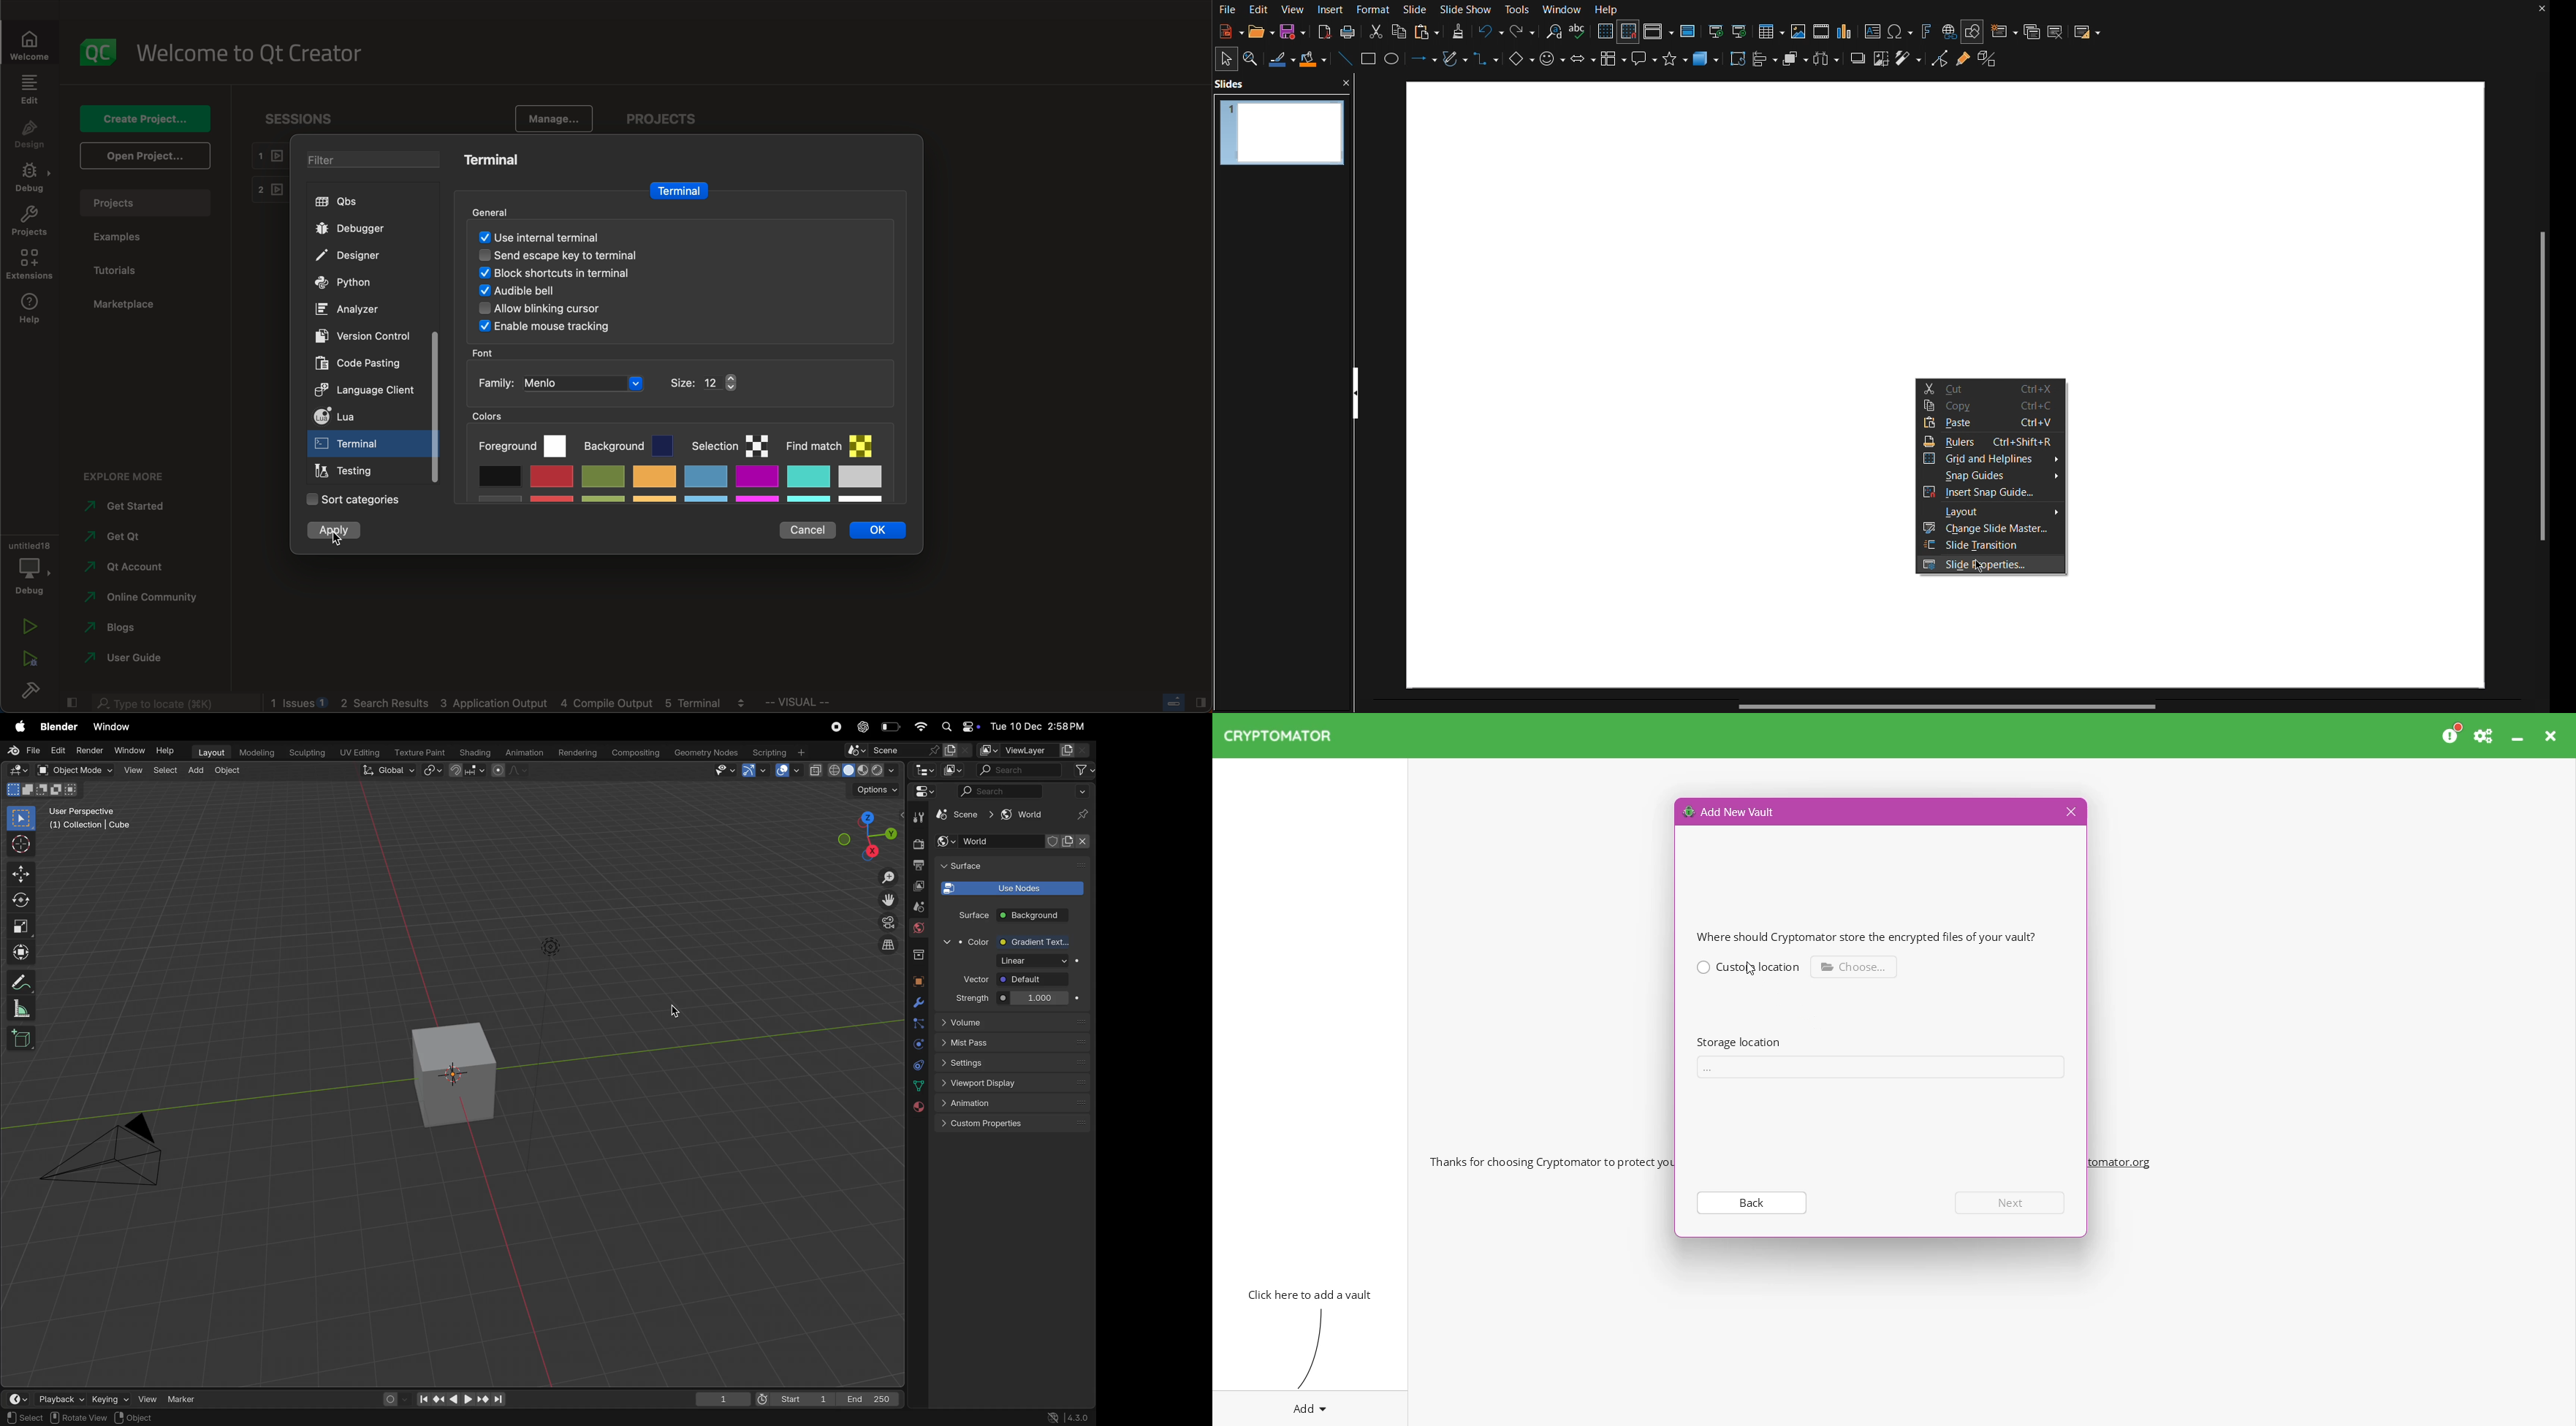  What do you see at coordinates (511, 772) in the screenshot?
I see `proportinal editing objects` at bounding box center [511, 772].